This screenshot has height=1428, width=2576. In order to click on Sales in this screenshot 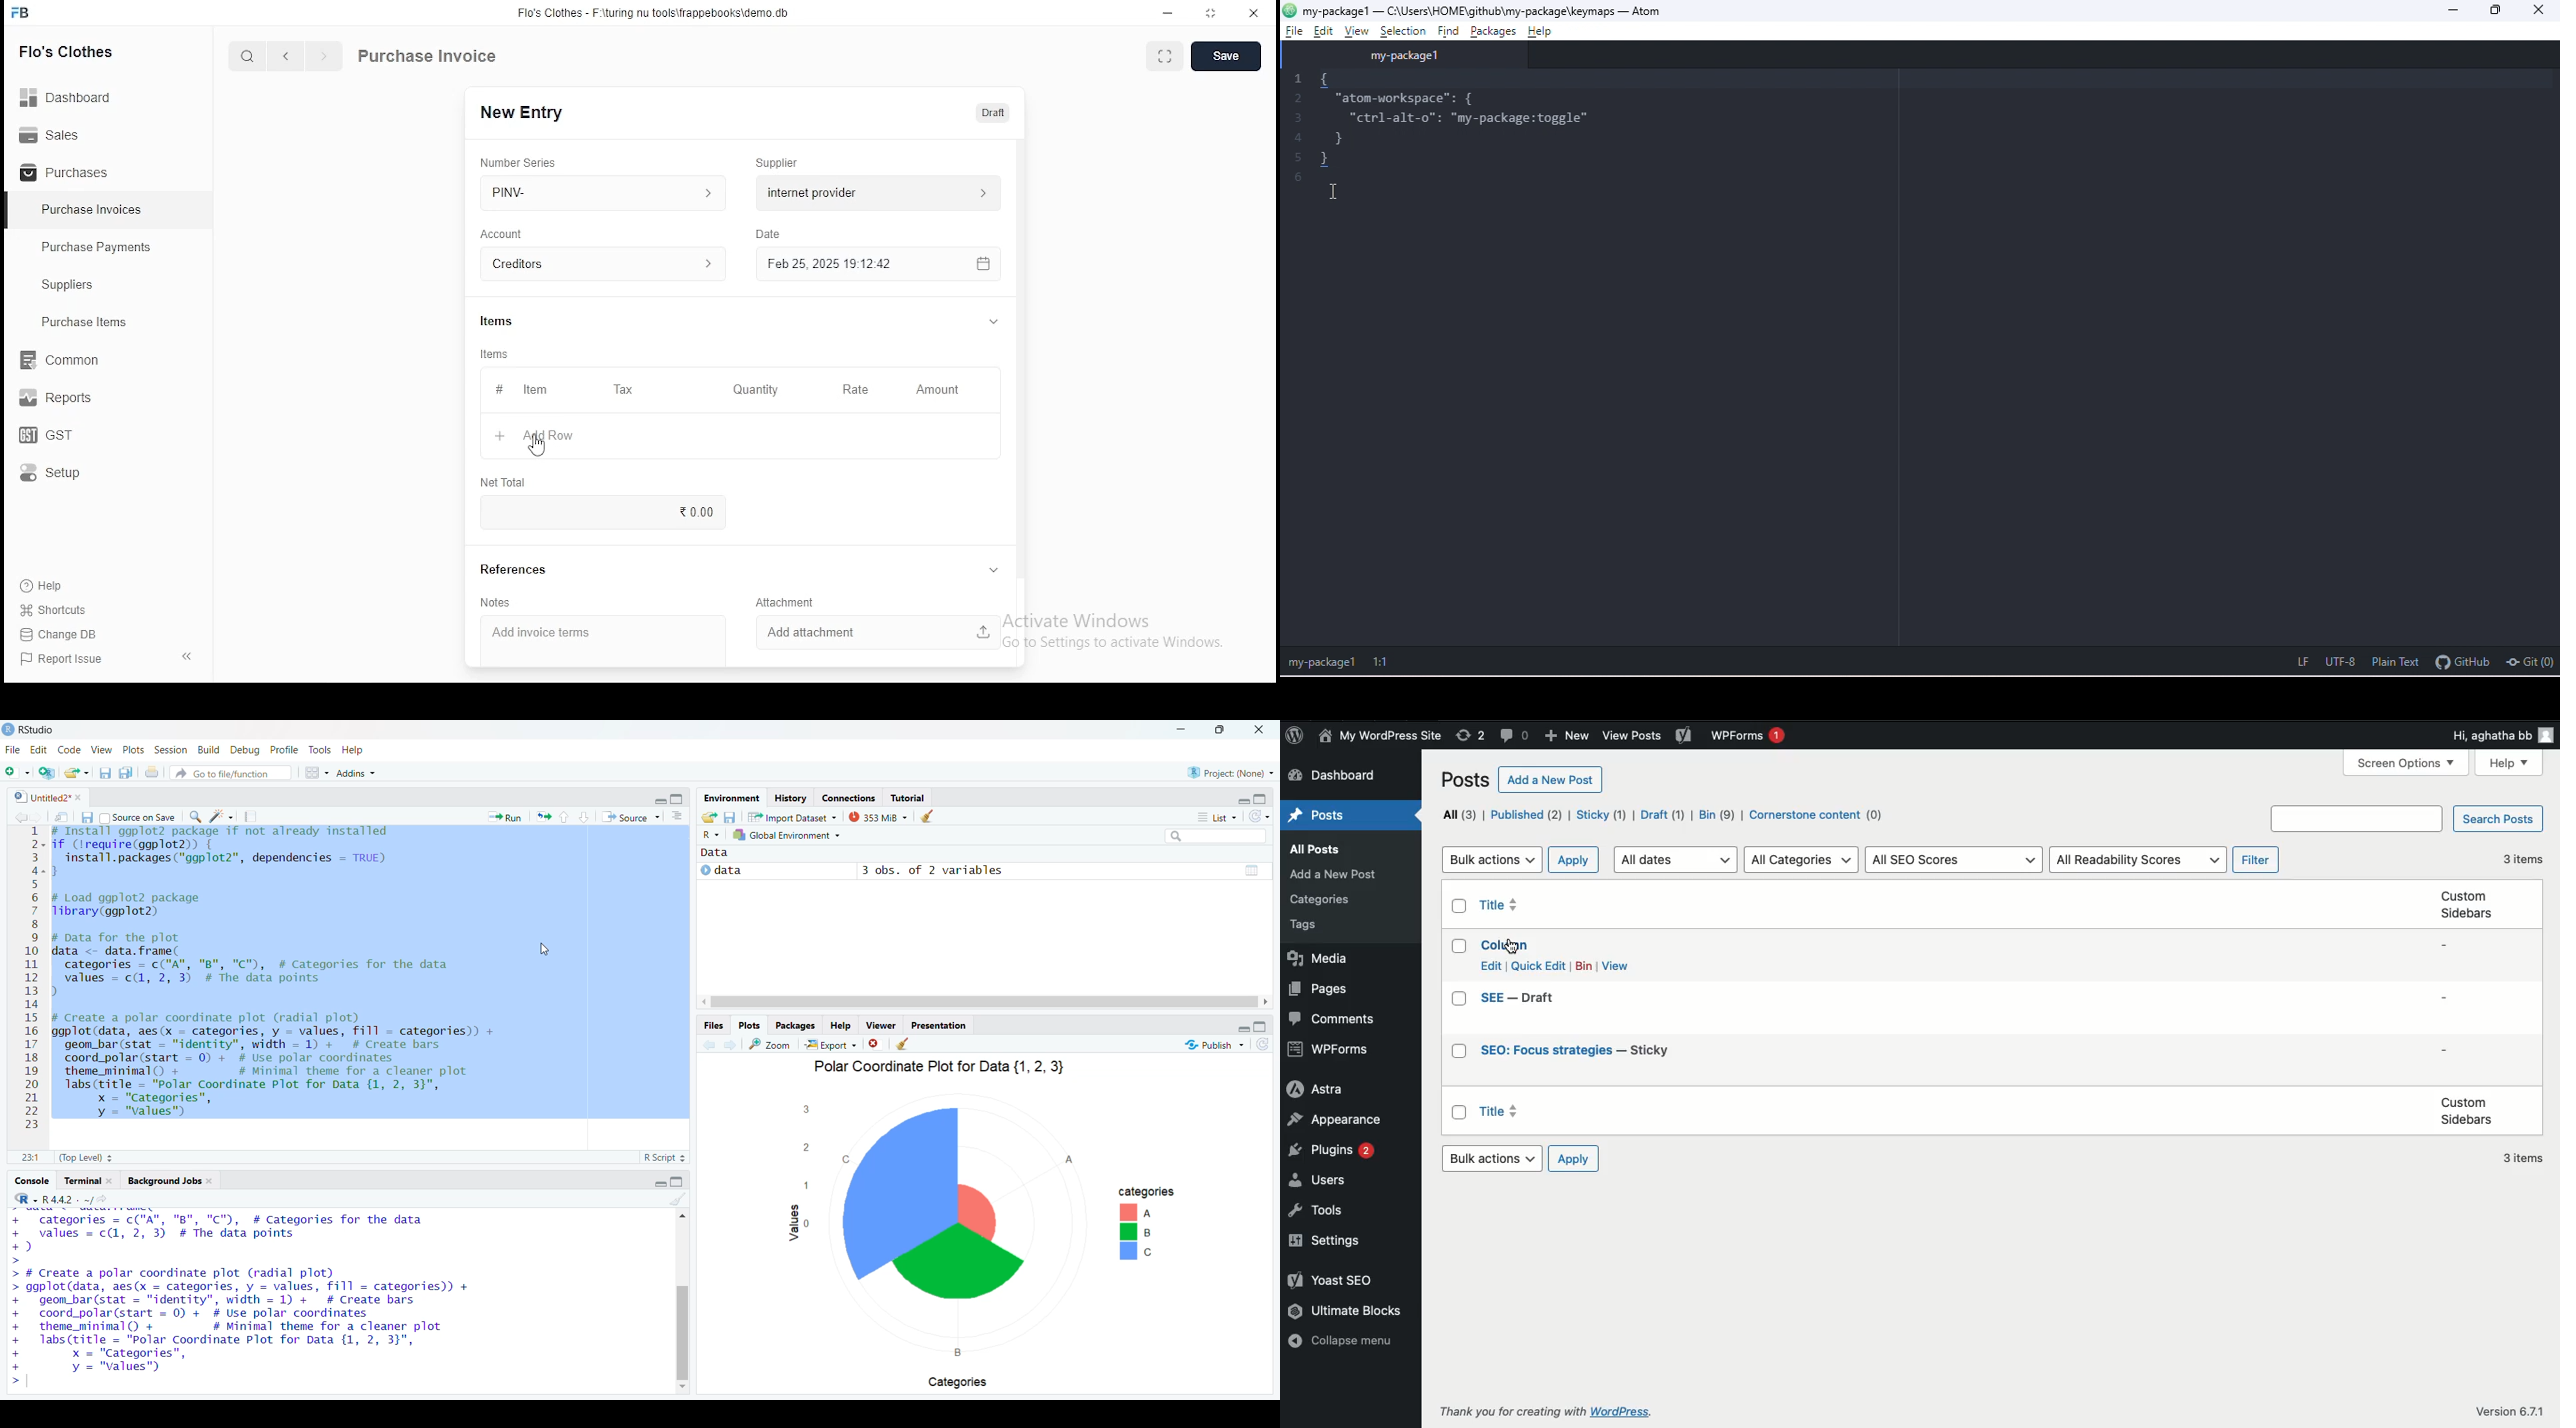, I will do `click(55, 133)`.